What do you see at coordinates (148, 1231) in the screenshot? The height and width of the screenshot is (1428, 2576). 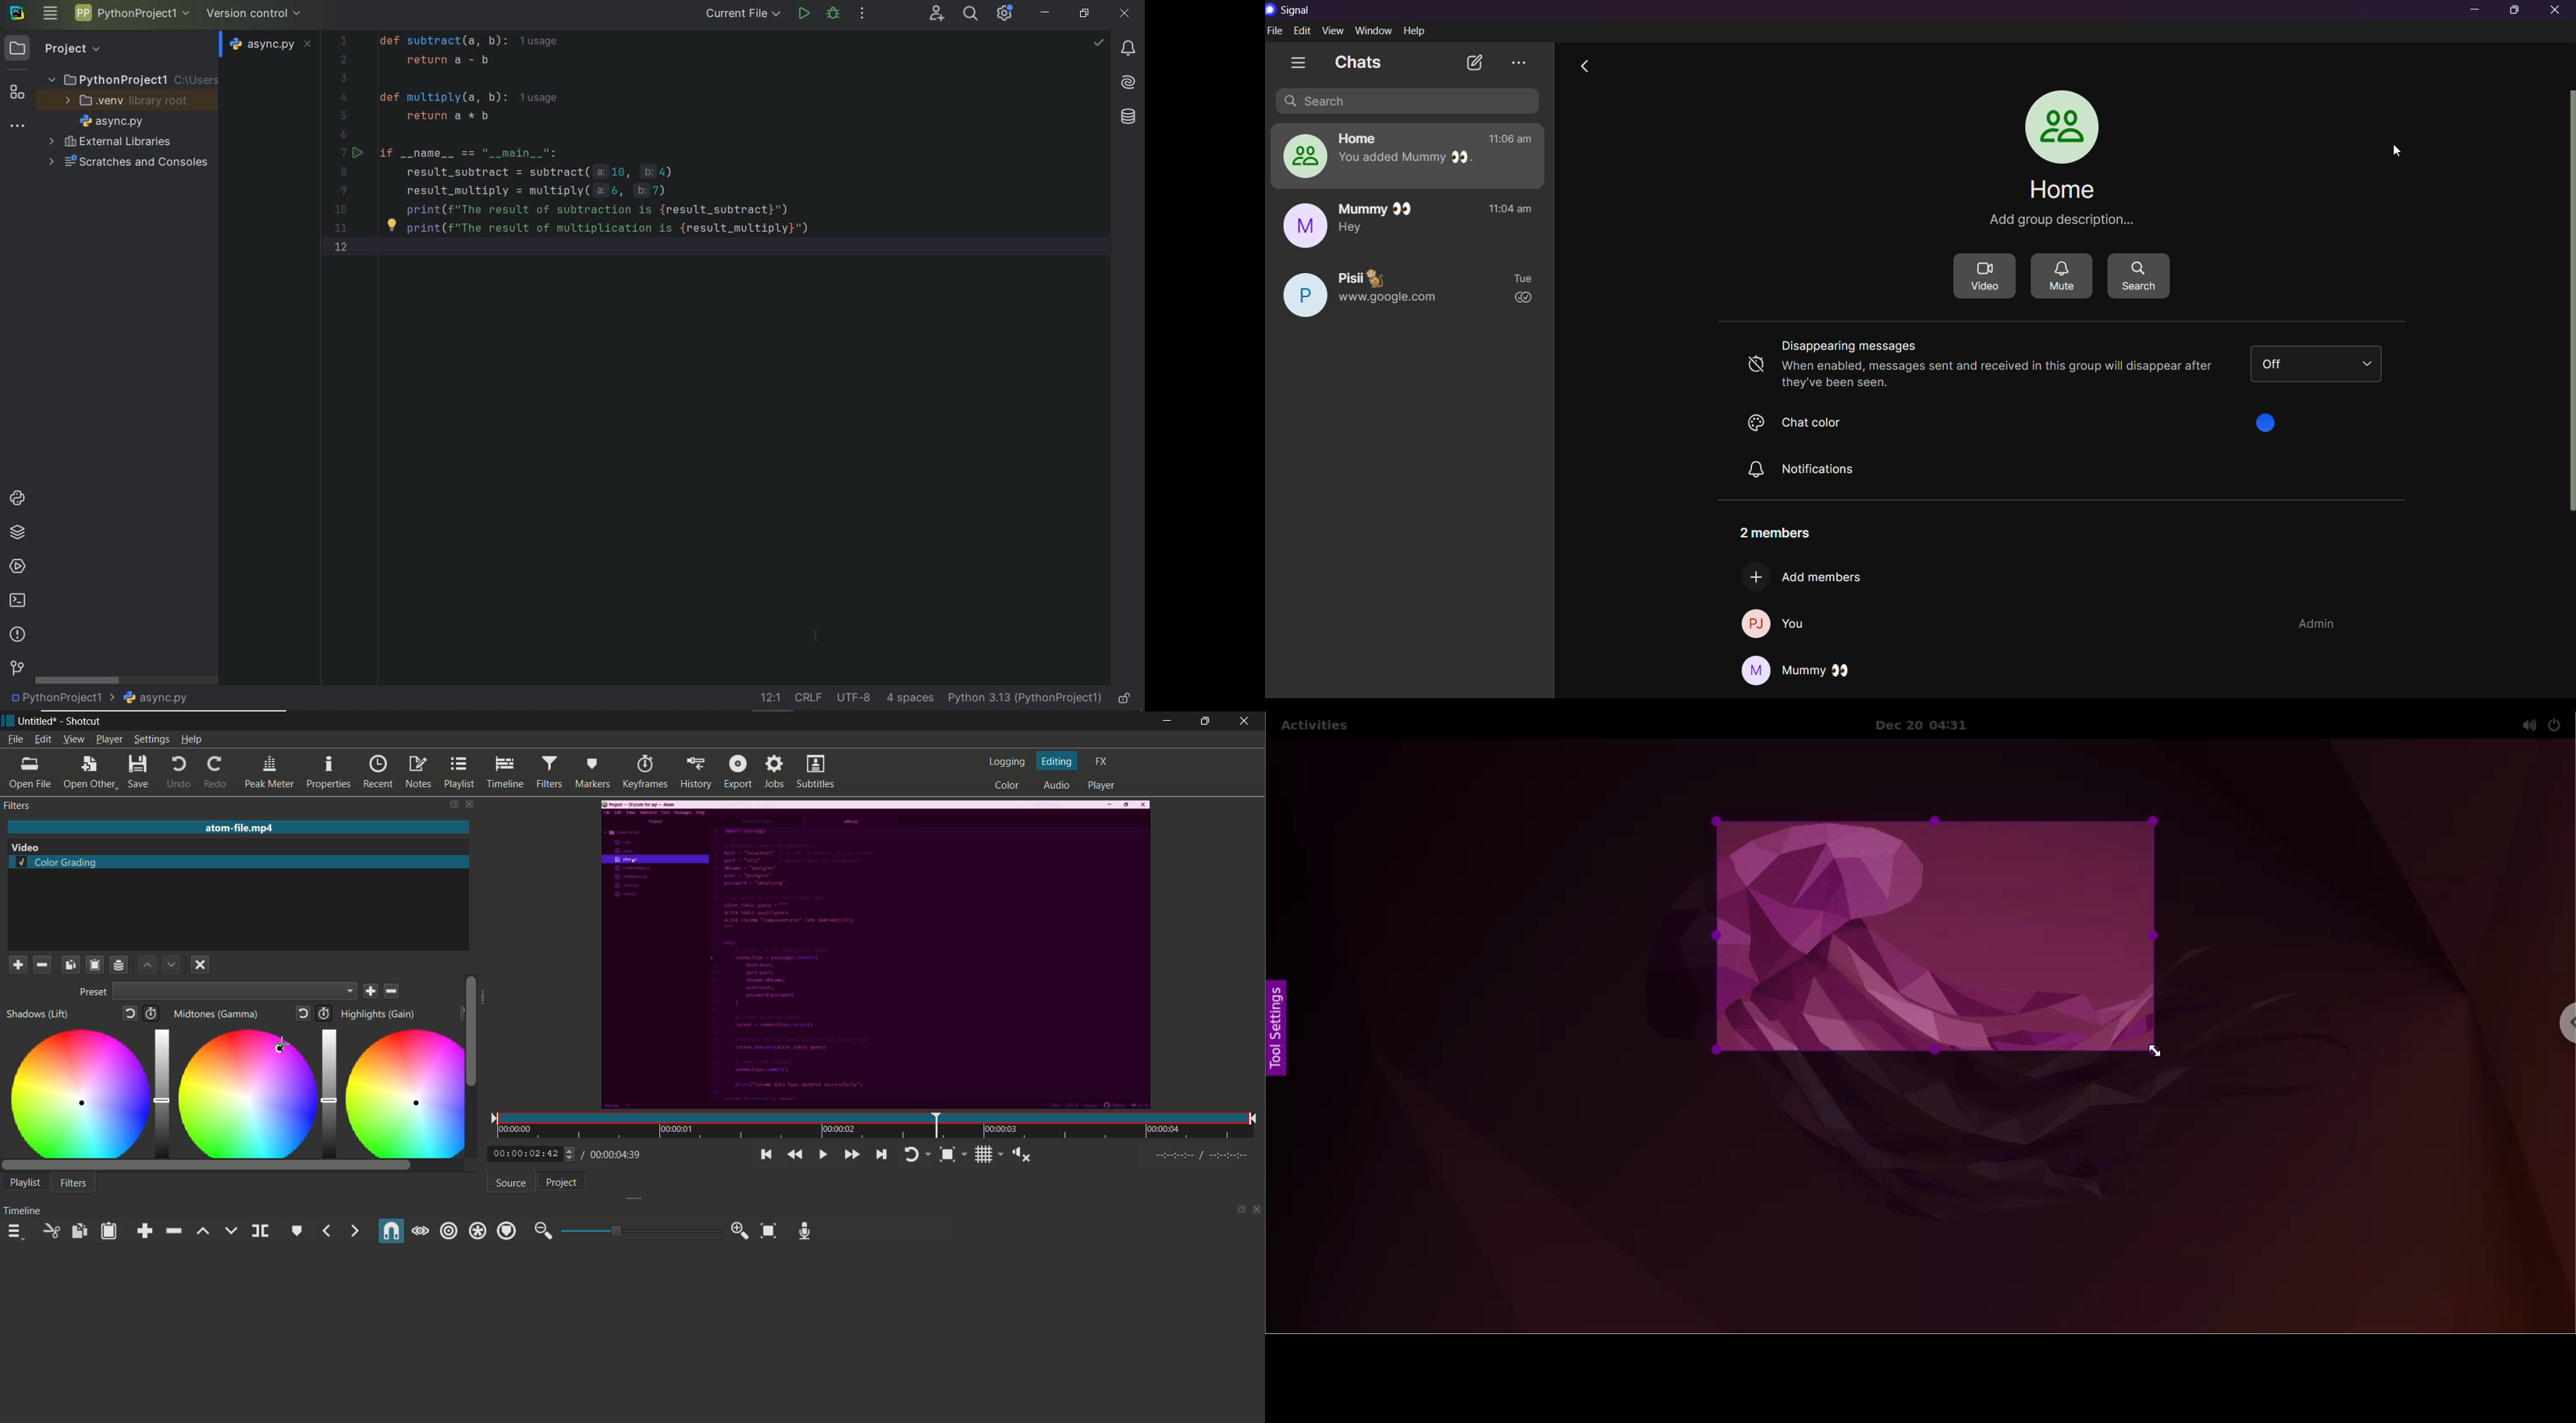 I see `append` at bounding box center [148, 1231].